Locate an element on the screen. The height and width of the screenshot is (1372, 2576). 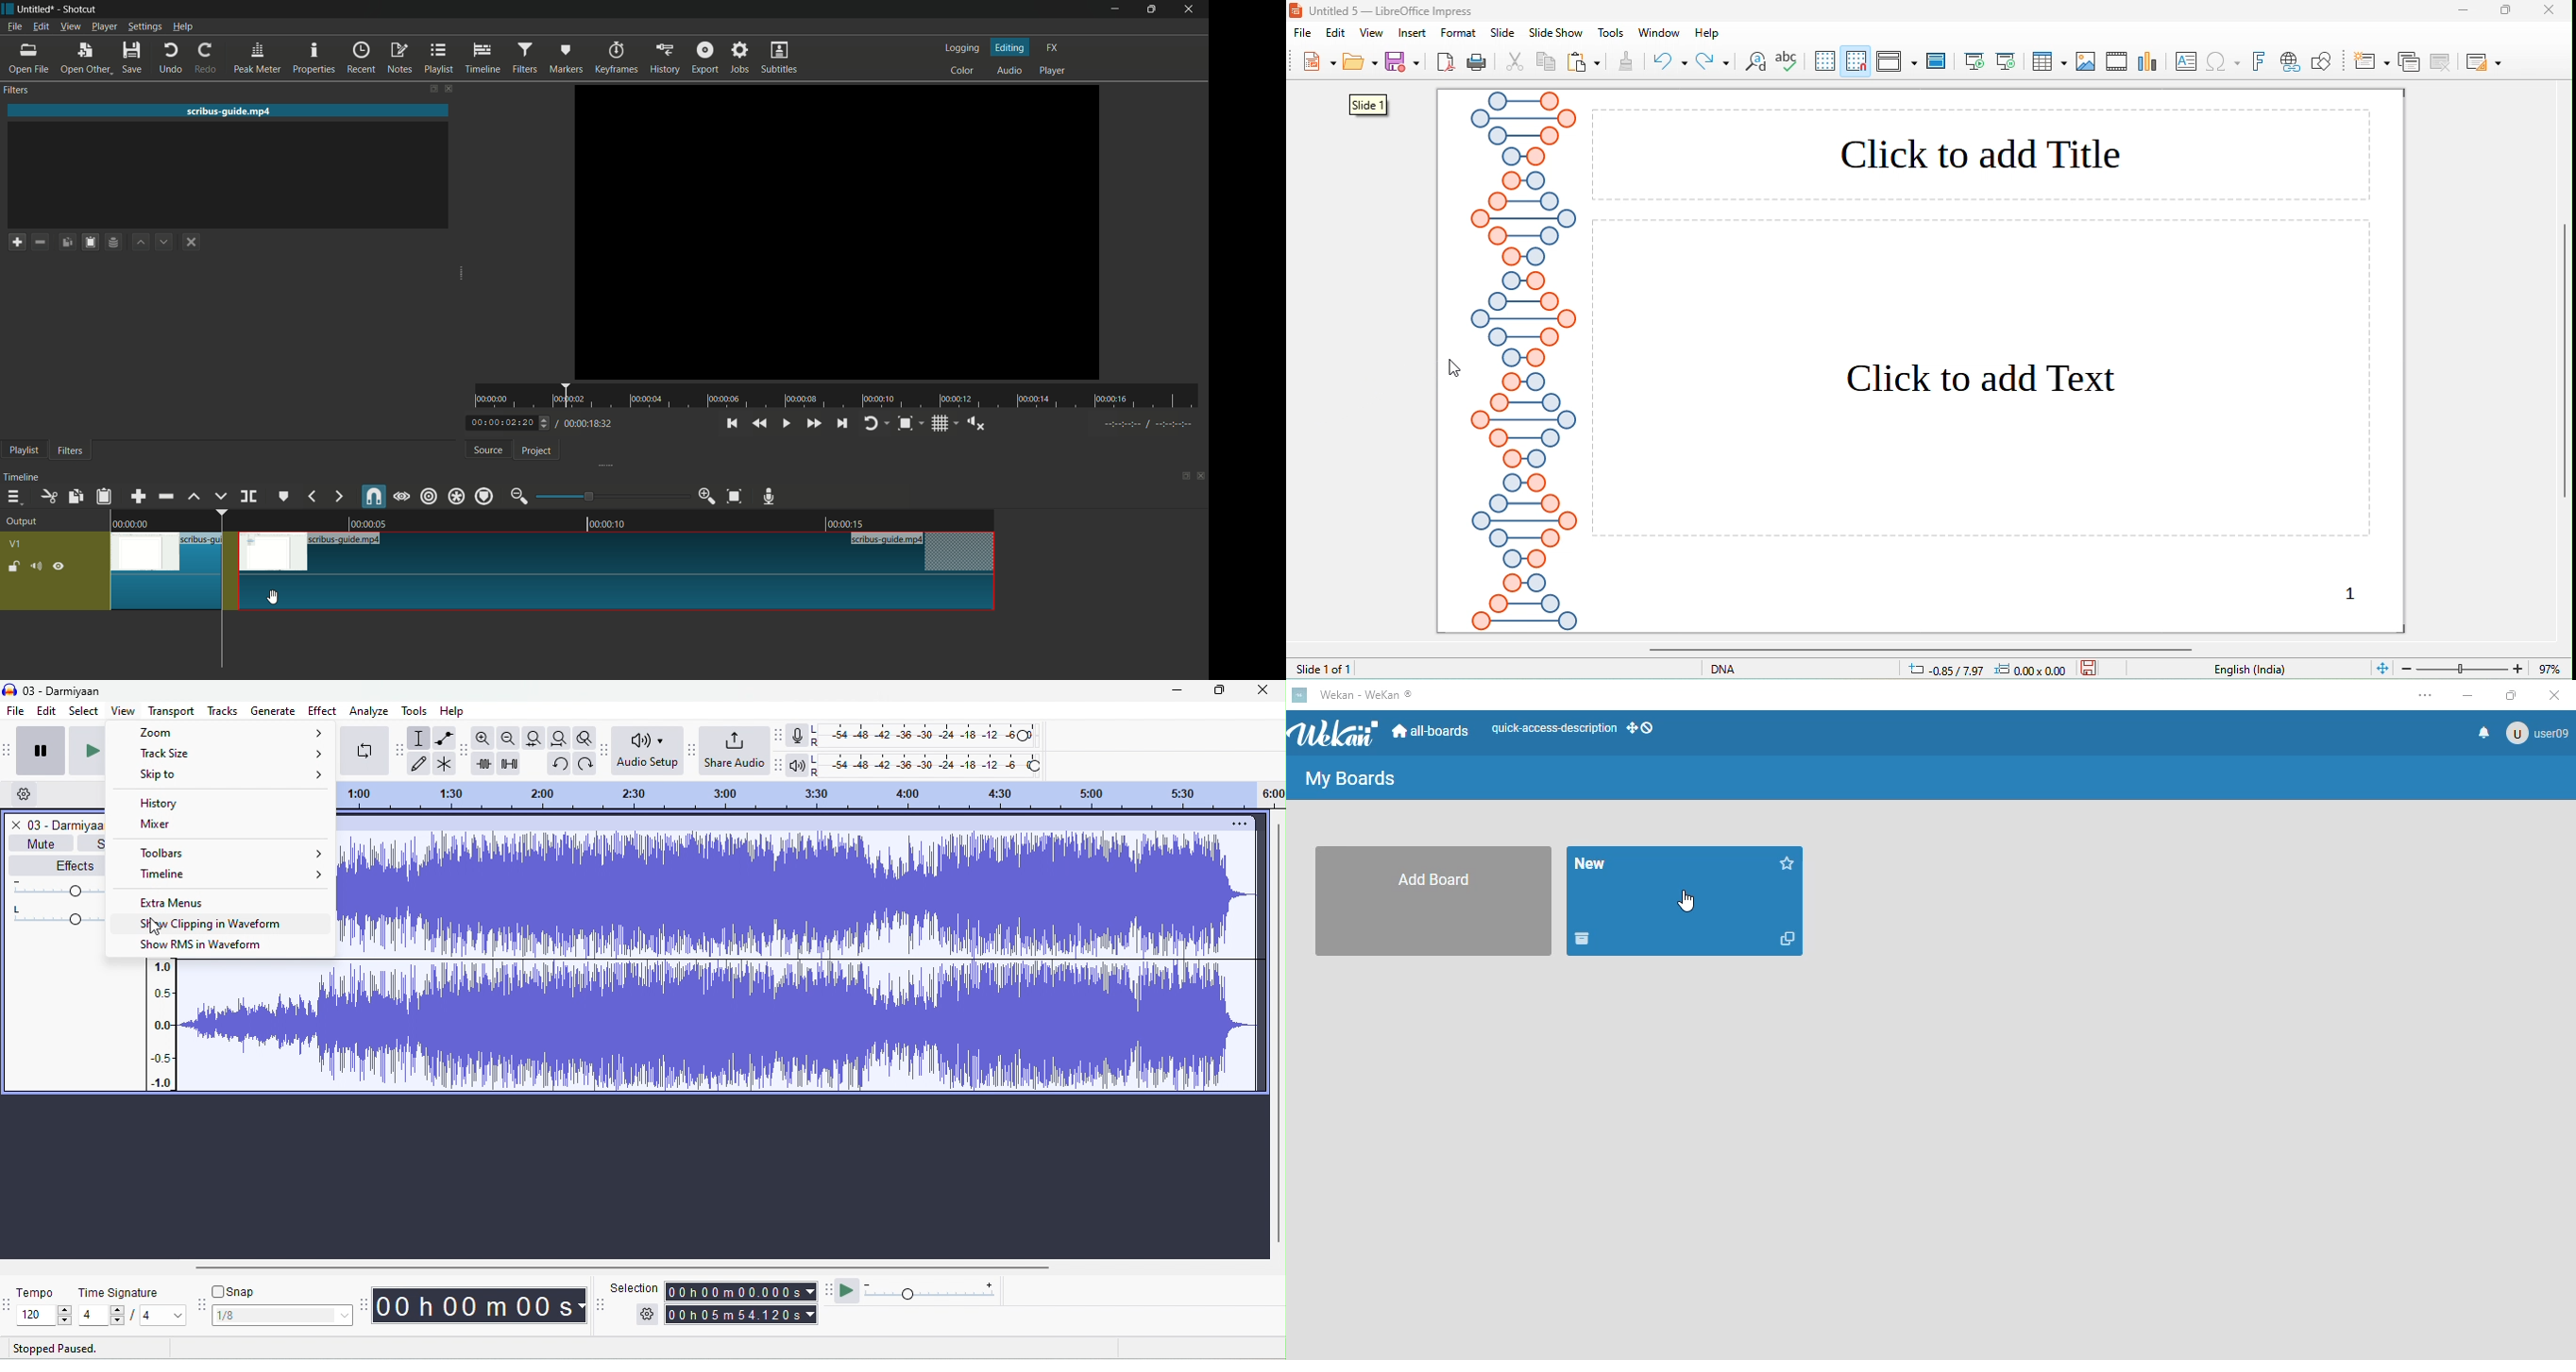
title is located at coordinates (1385, 10).